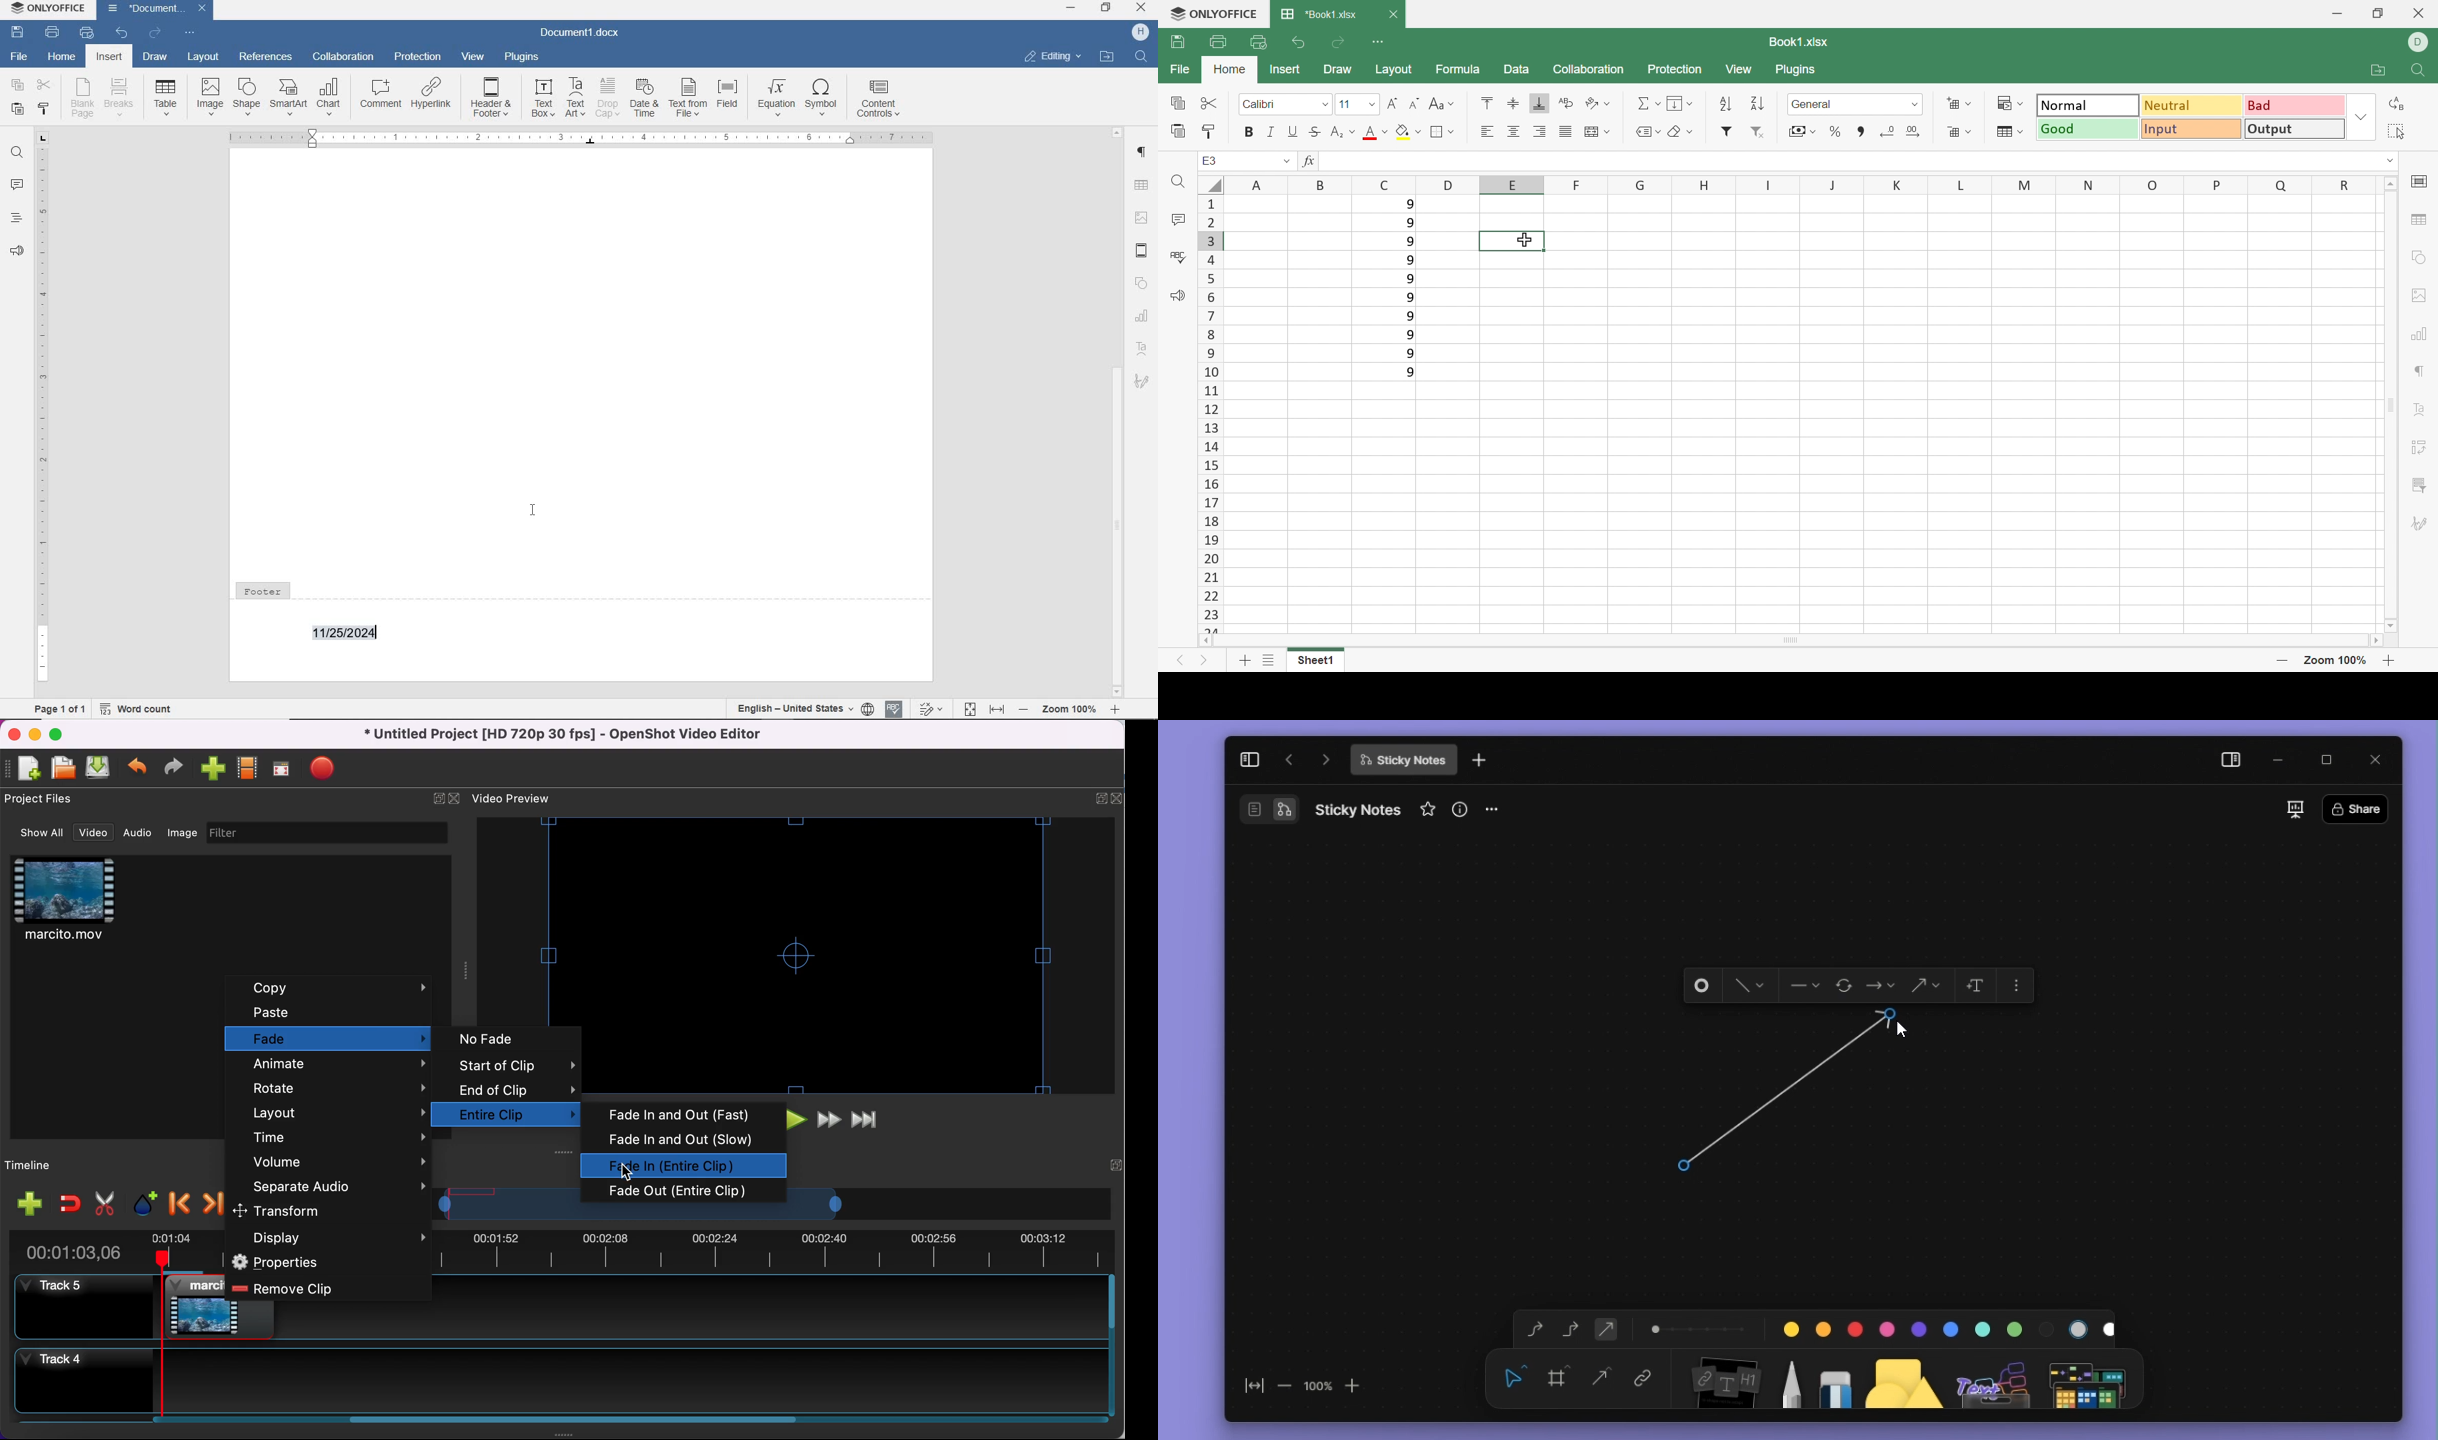 The width and height of the screenshot is (2464, 1456). Describe the element at coordinates (1744, 986) in the screenshot. I see `style` at that location.